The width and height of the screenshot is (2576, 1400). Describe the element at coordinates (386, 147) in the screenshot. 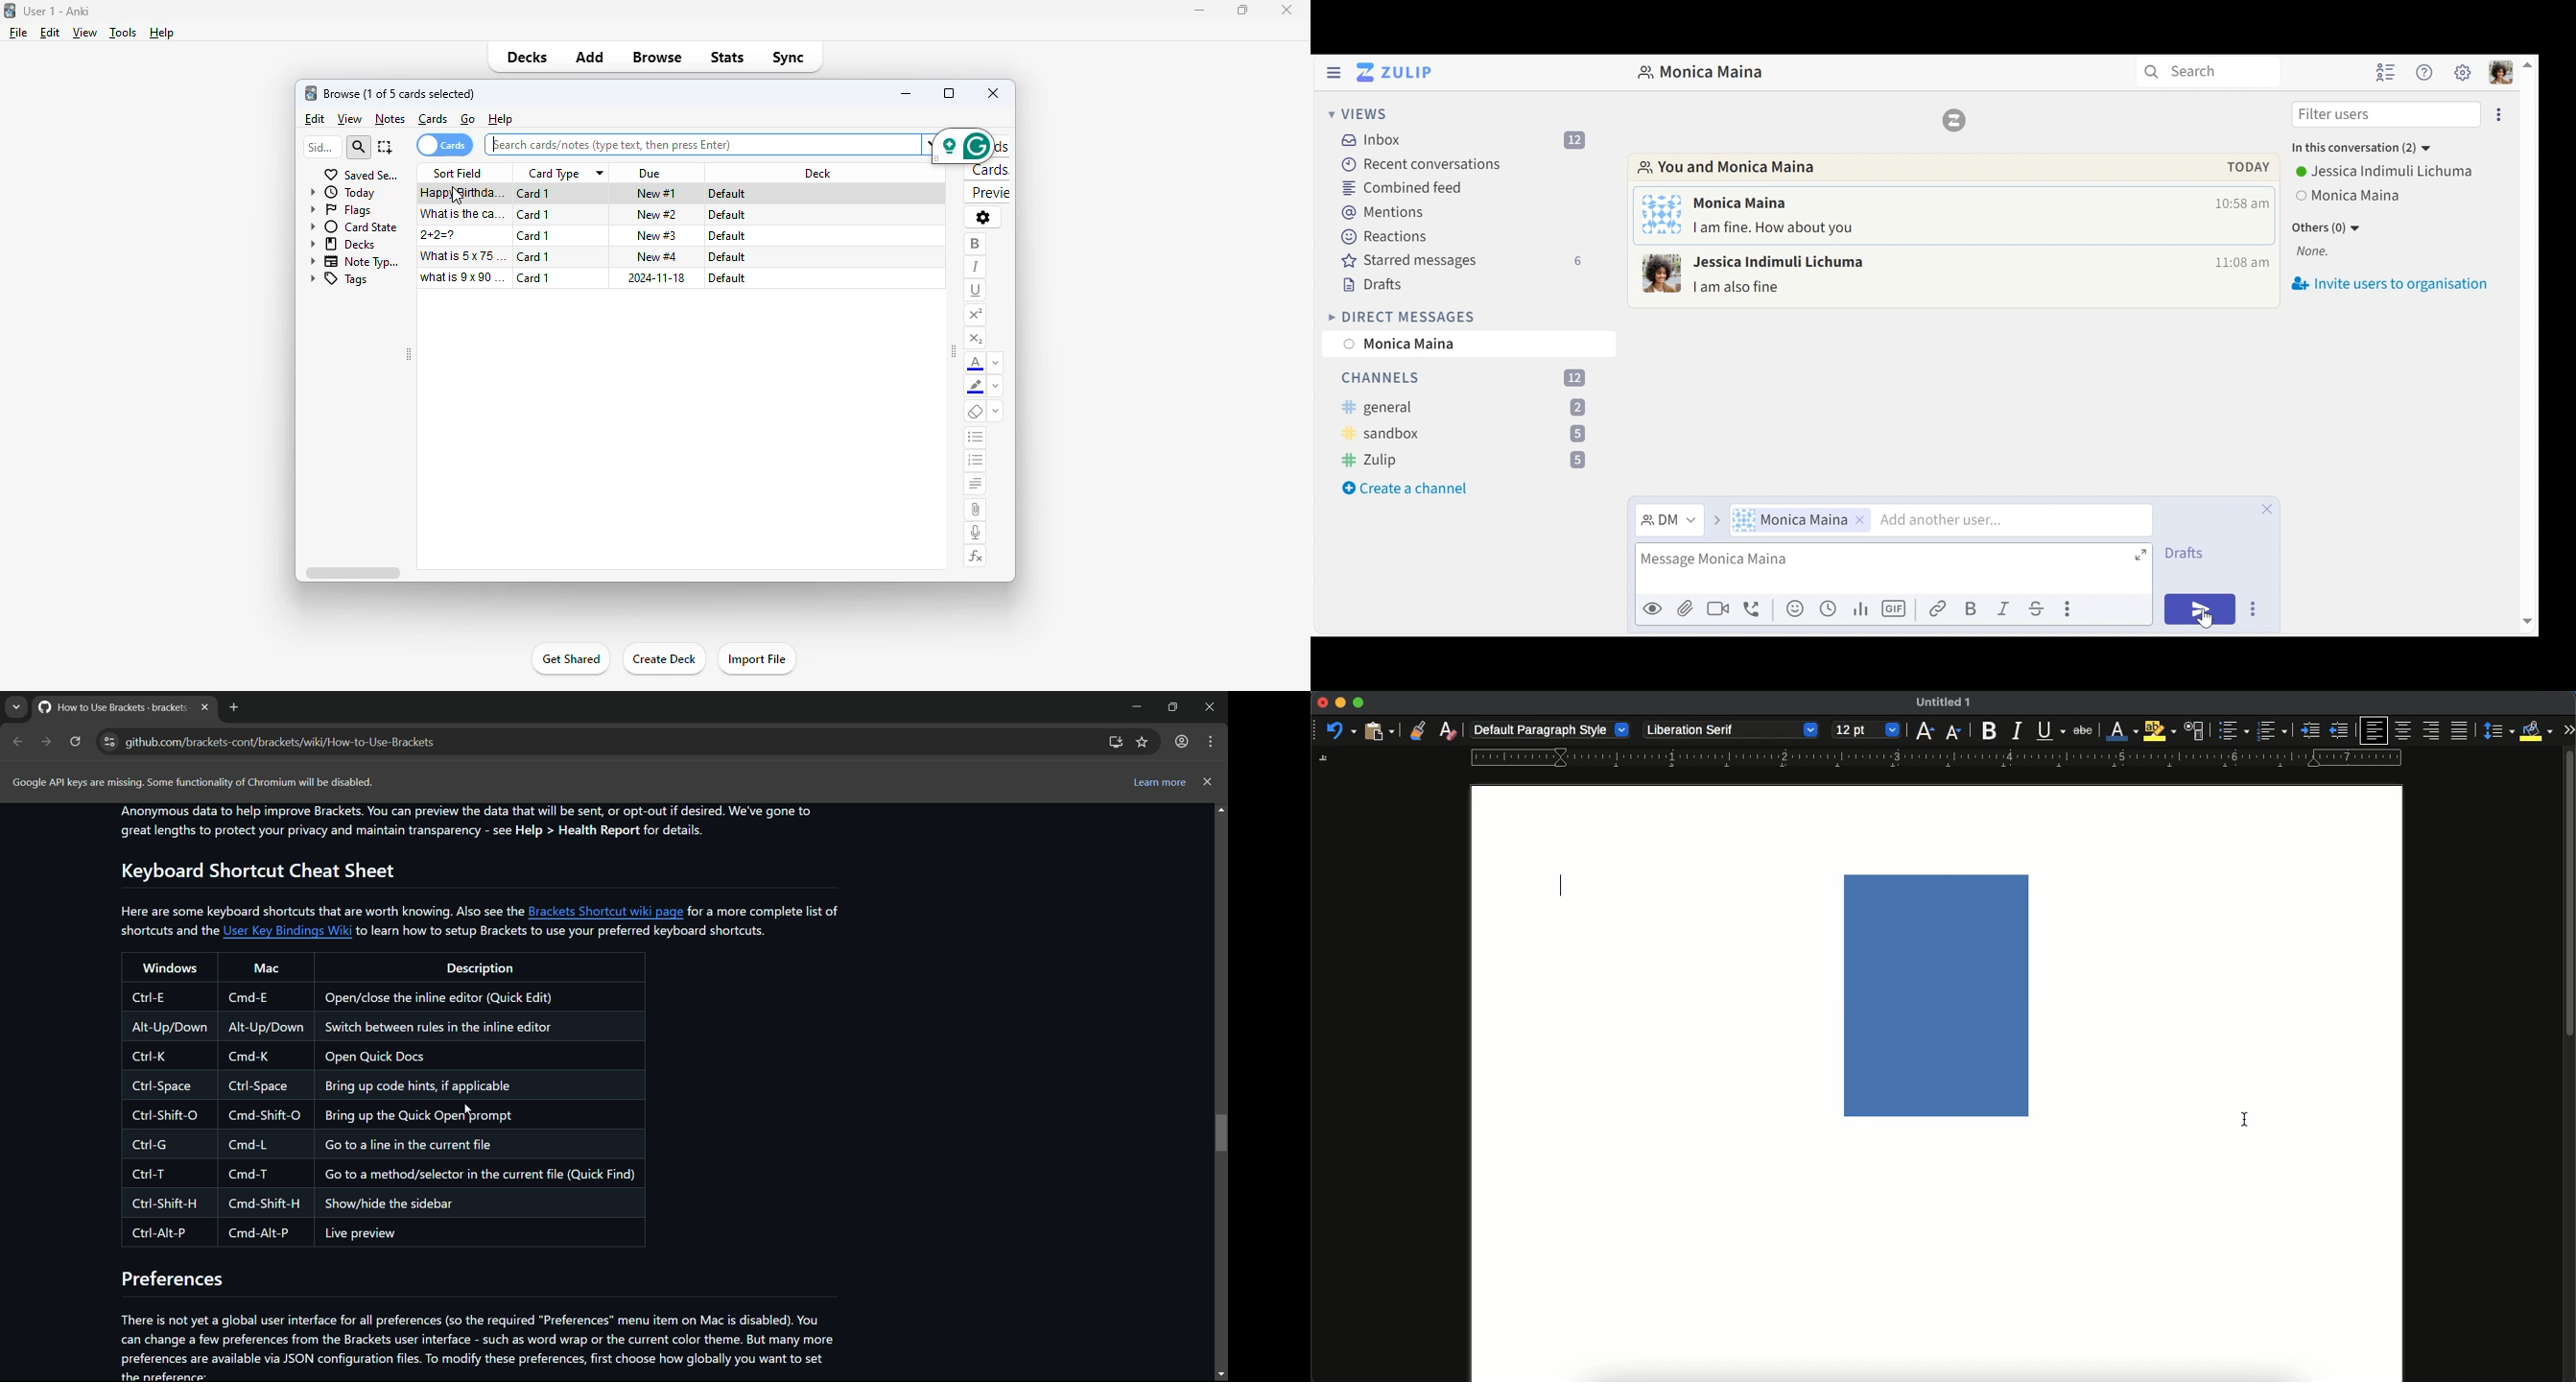

I see `select` at that location.